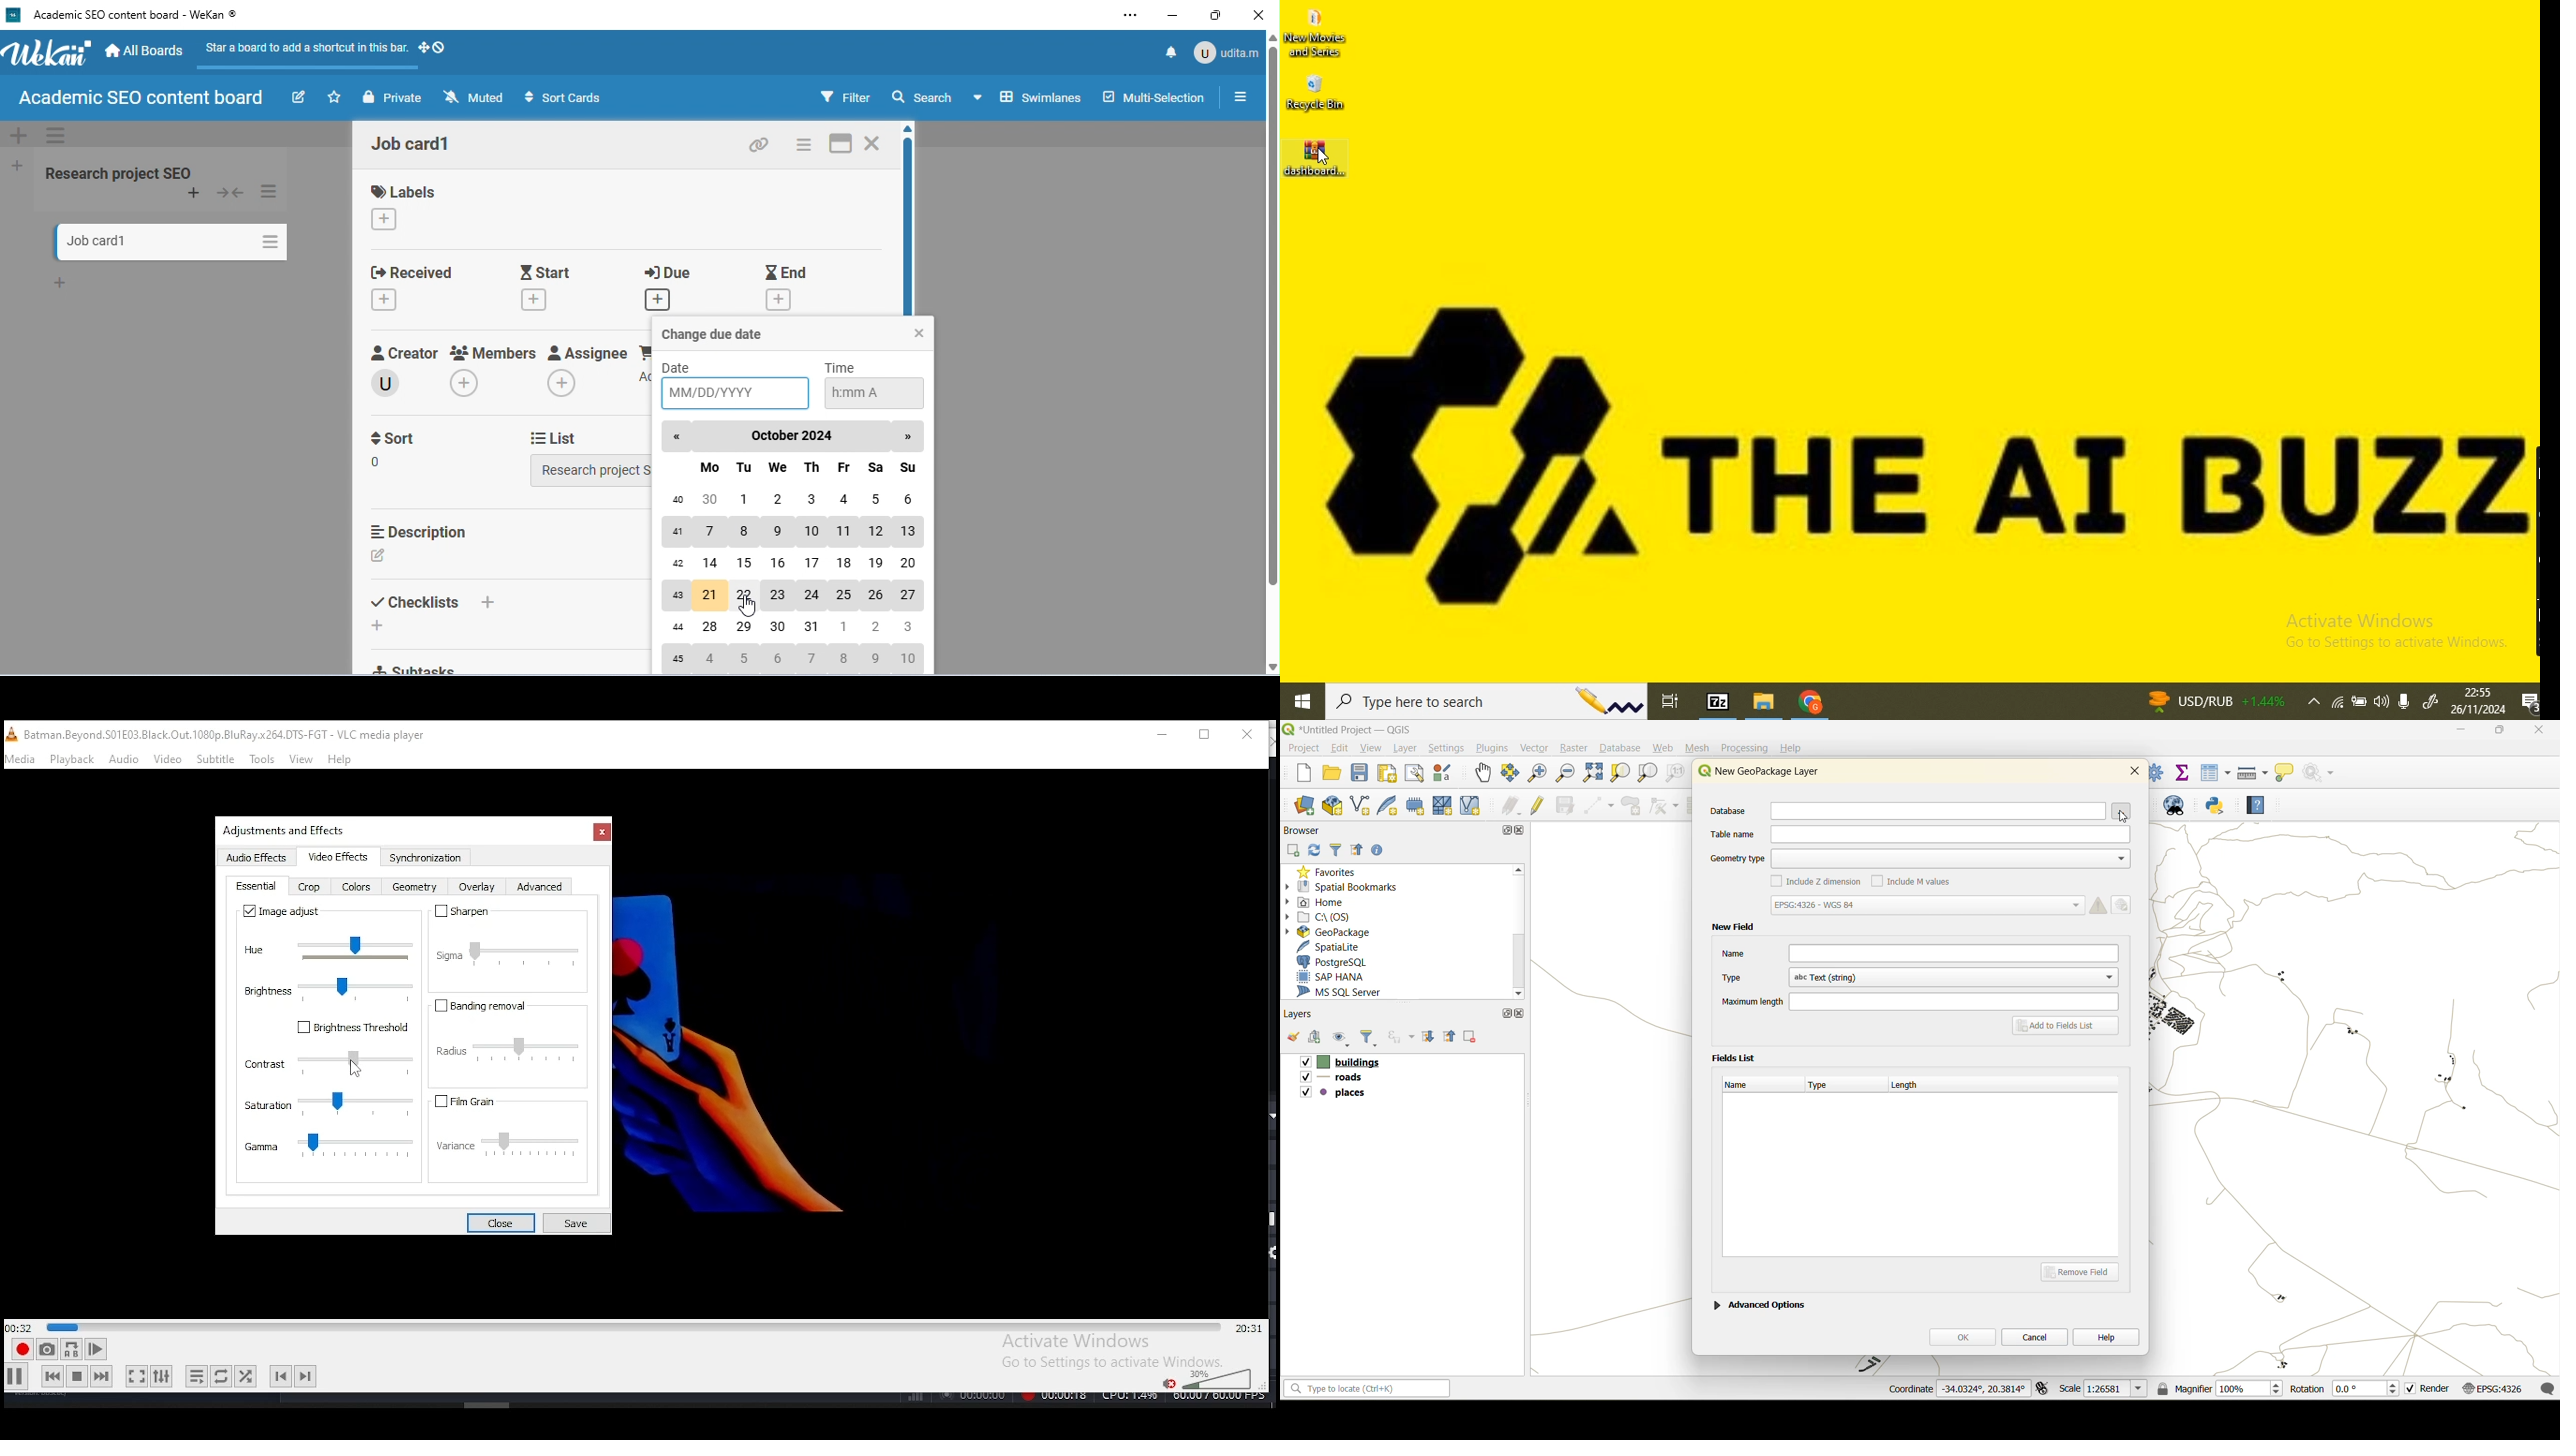 The width and height of the screenshot is (2576, 1456). Describe the element at coordinates (408, 352) in the screenshot. I see `creator` at that location.